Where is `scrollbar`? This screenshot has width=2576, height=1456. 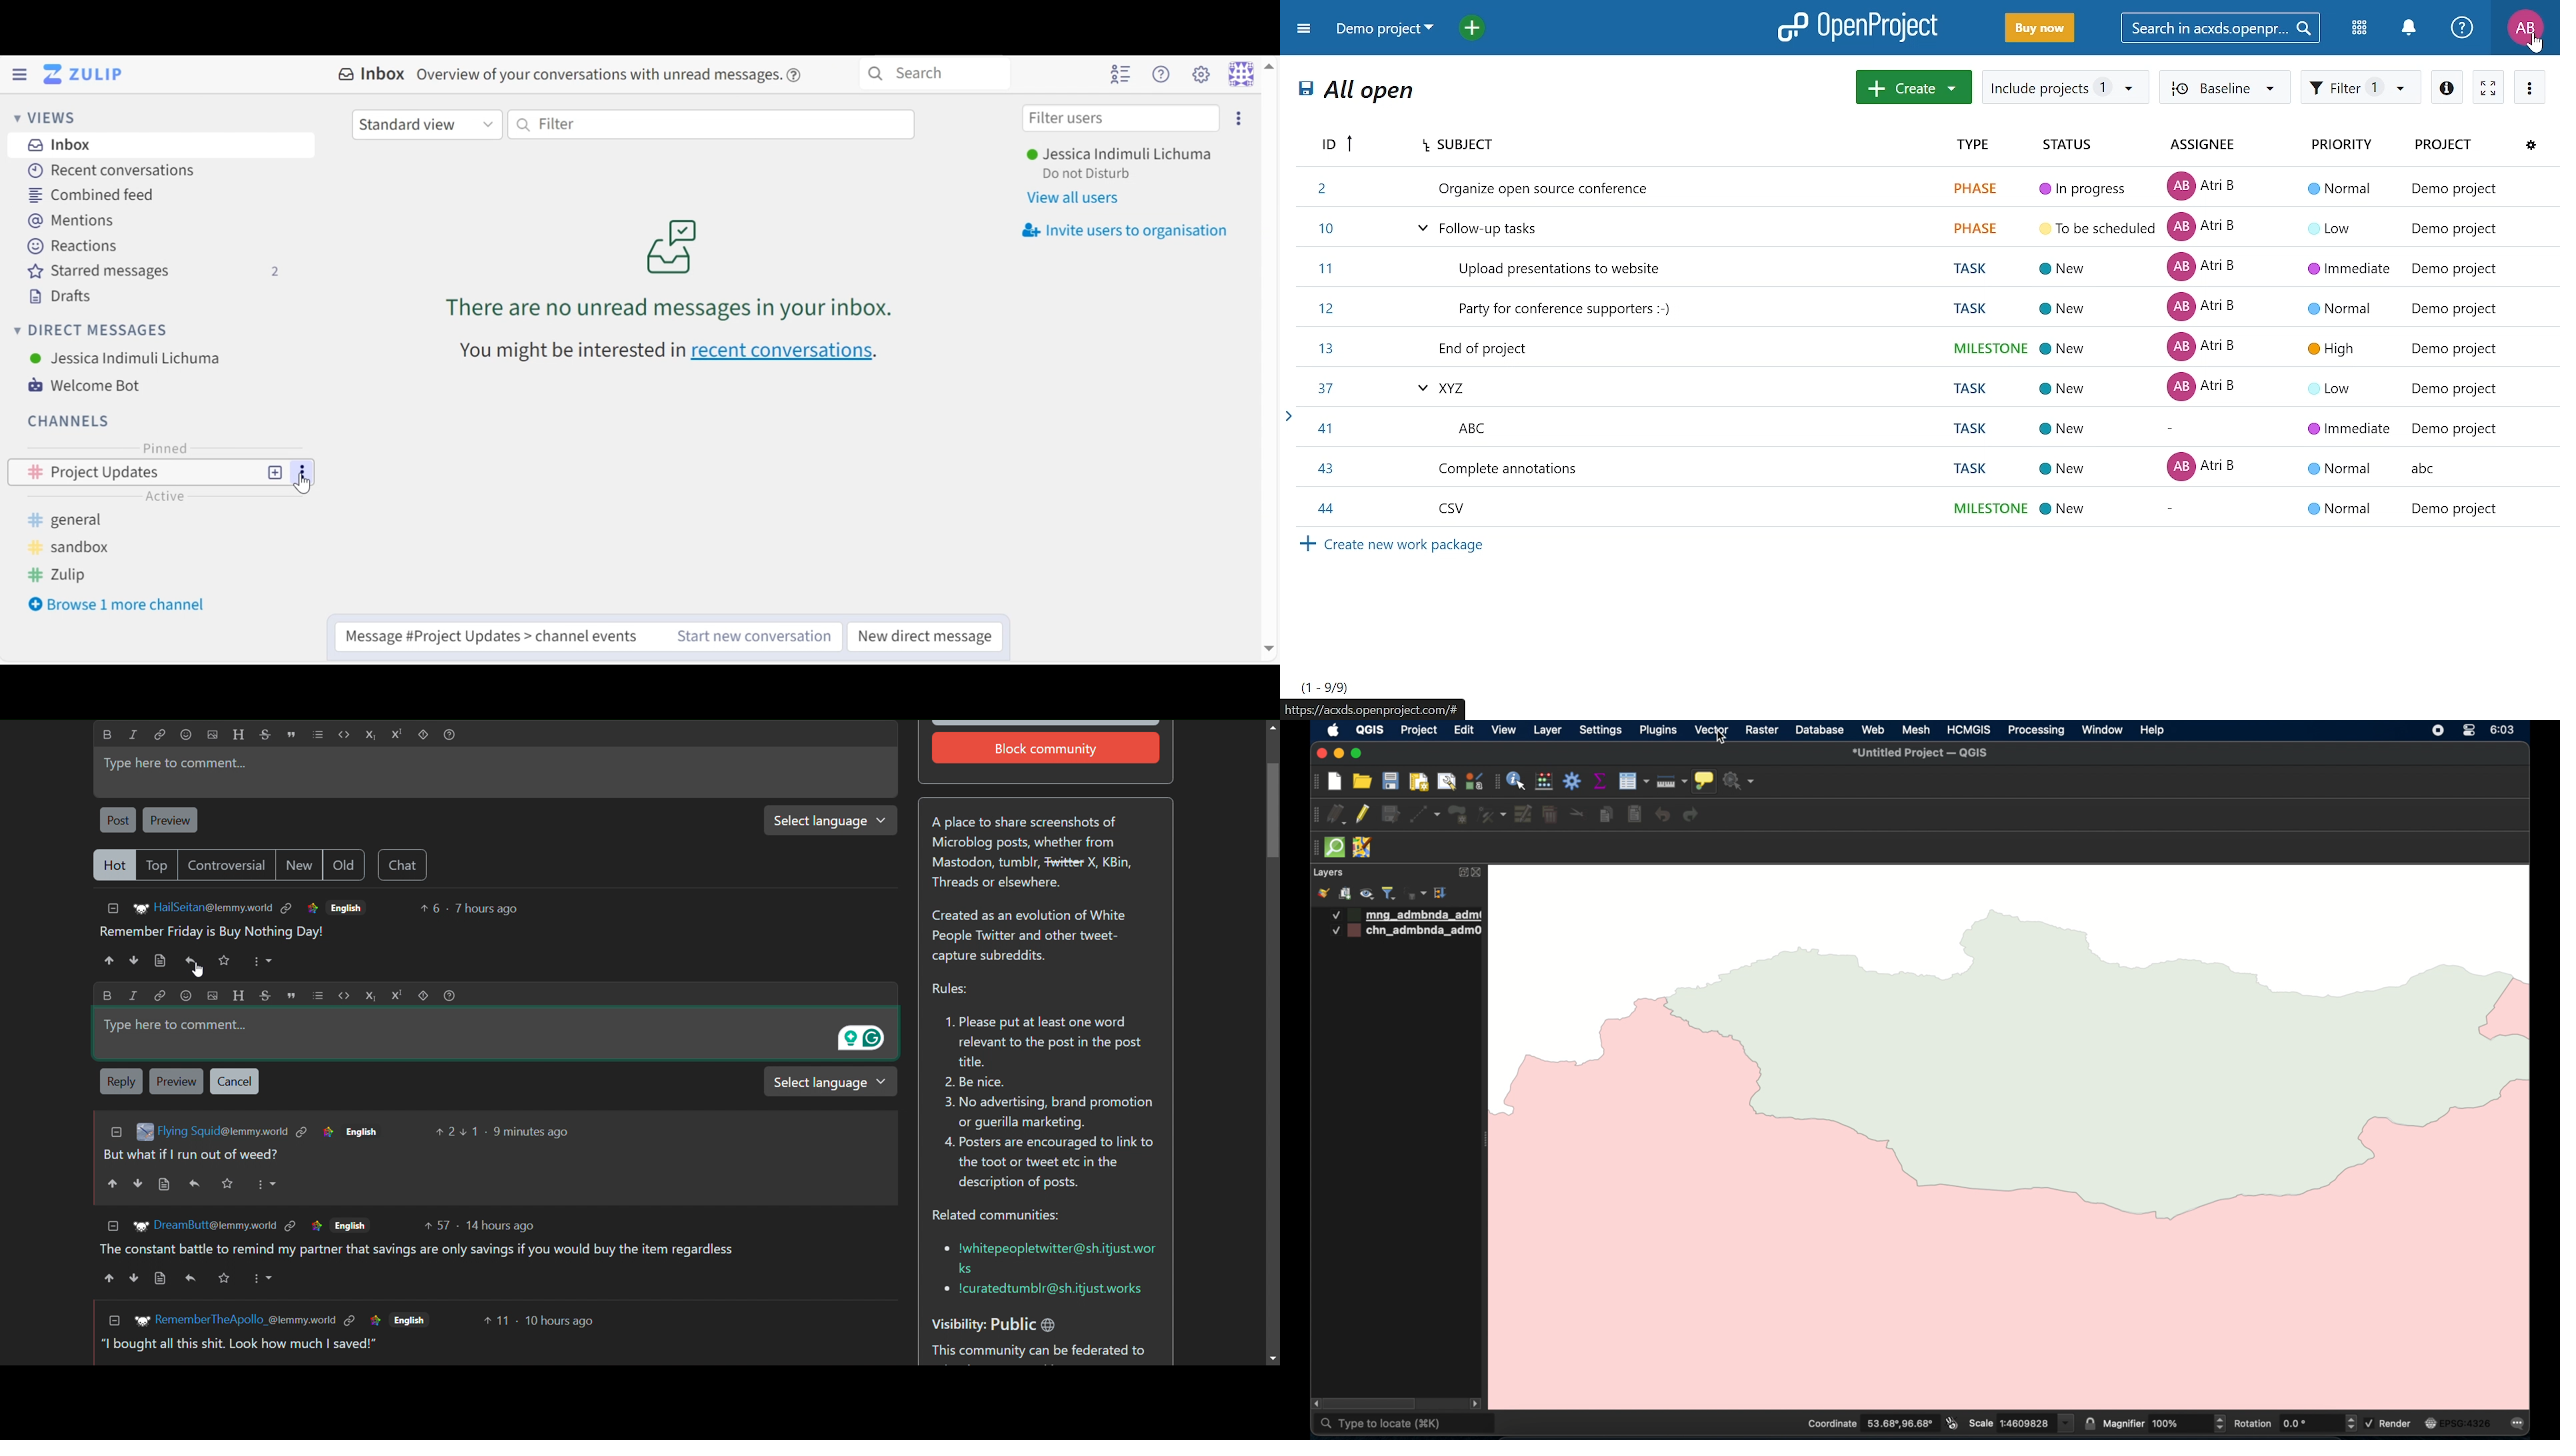
scrollbar is located at coordinates (1271, 1039).